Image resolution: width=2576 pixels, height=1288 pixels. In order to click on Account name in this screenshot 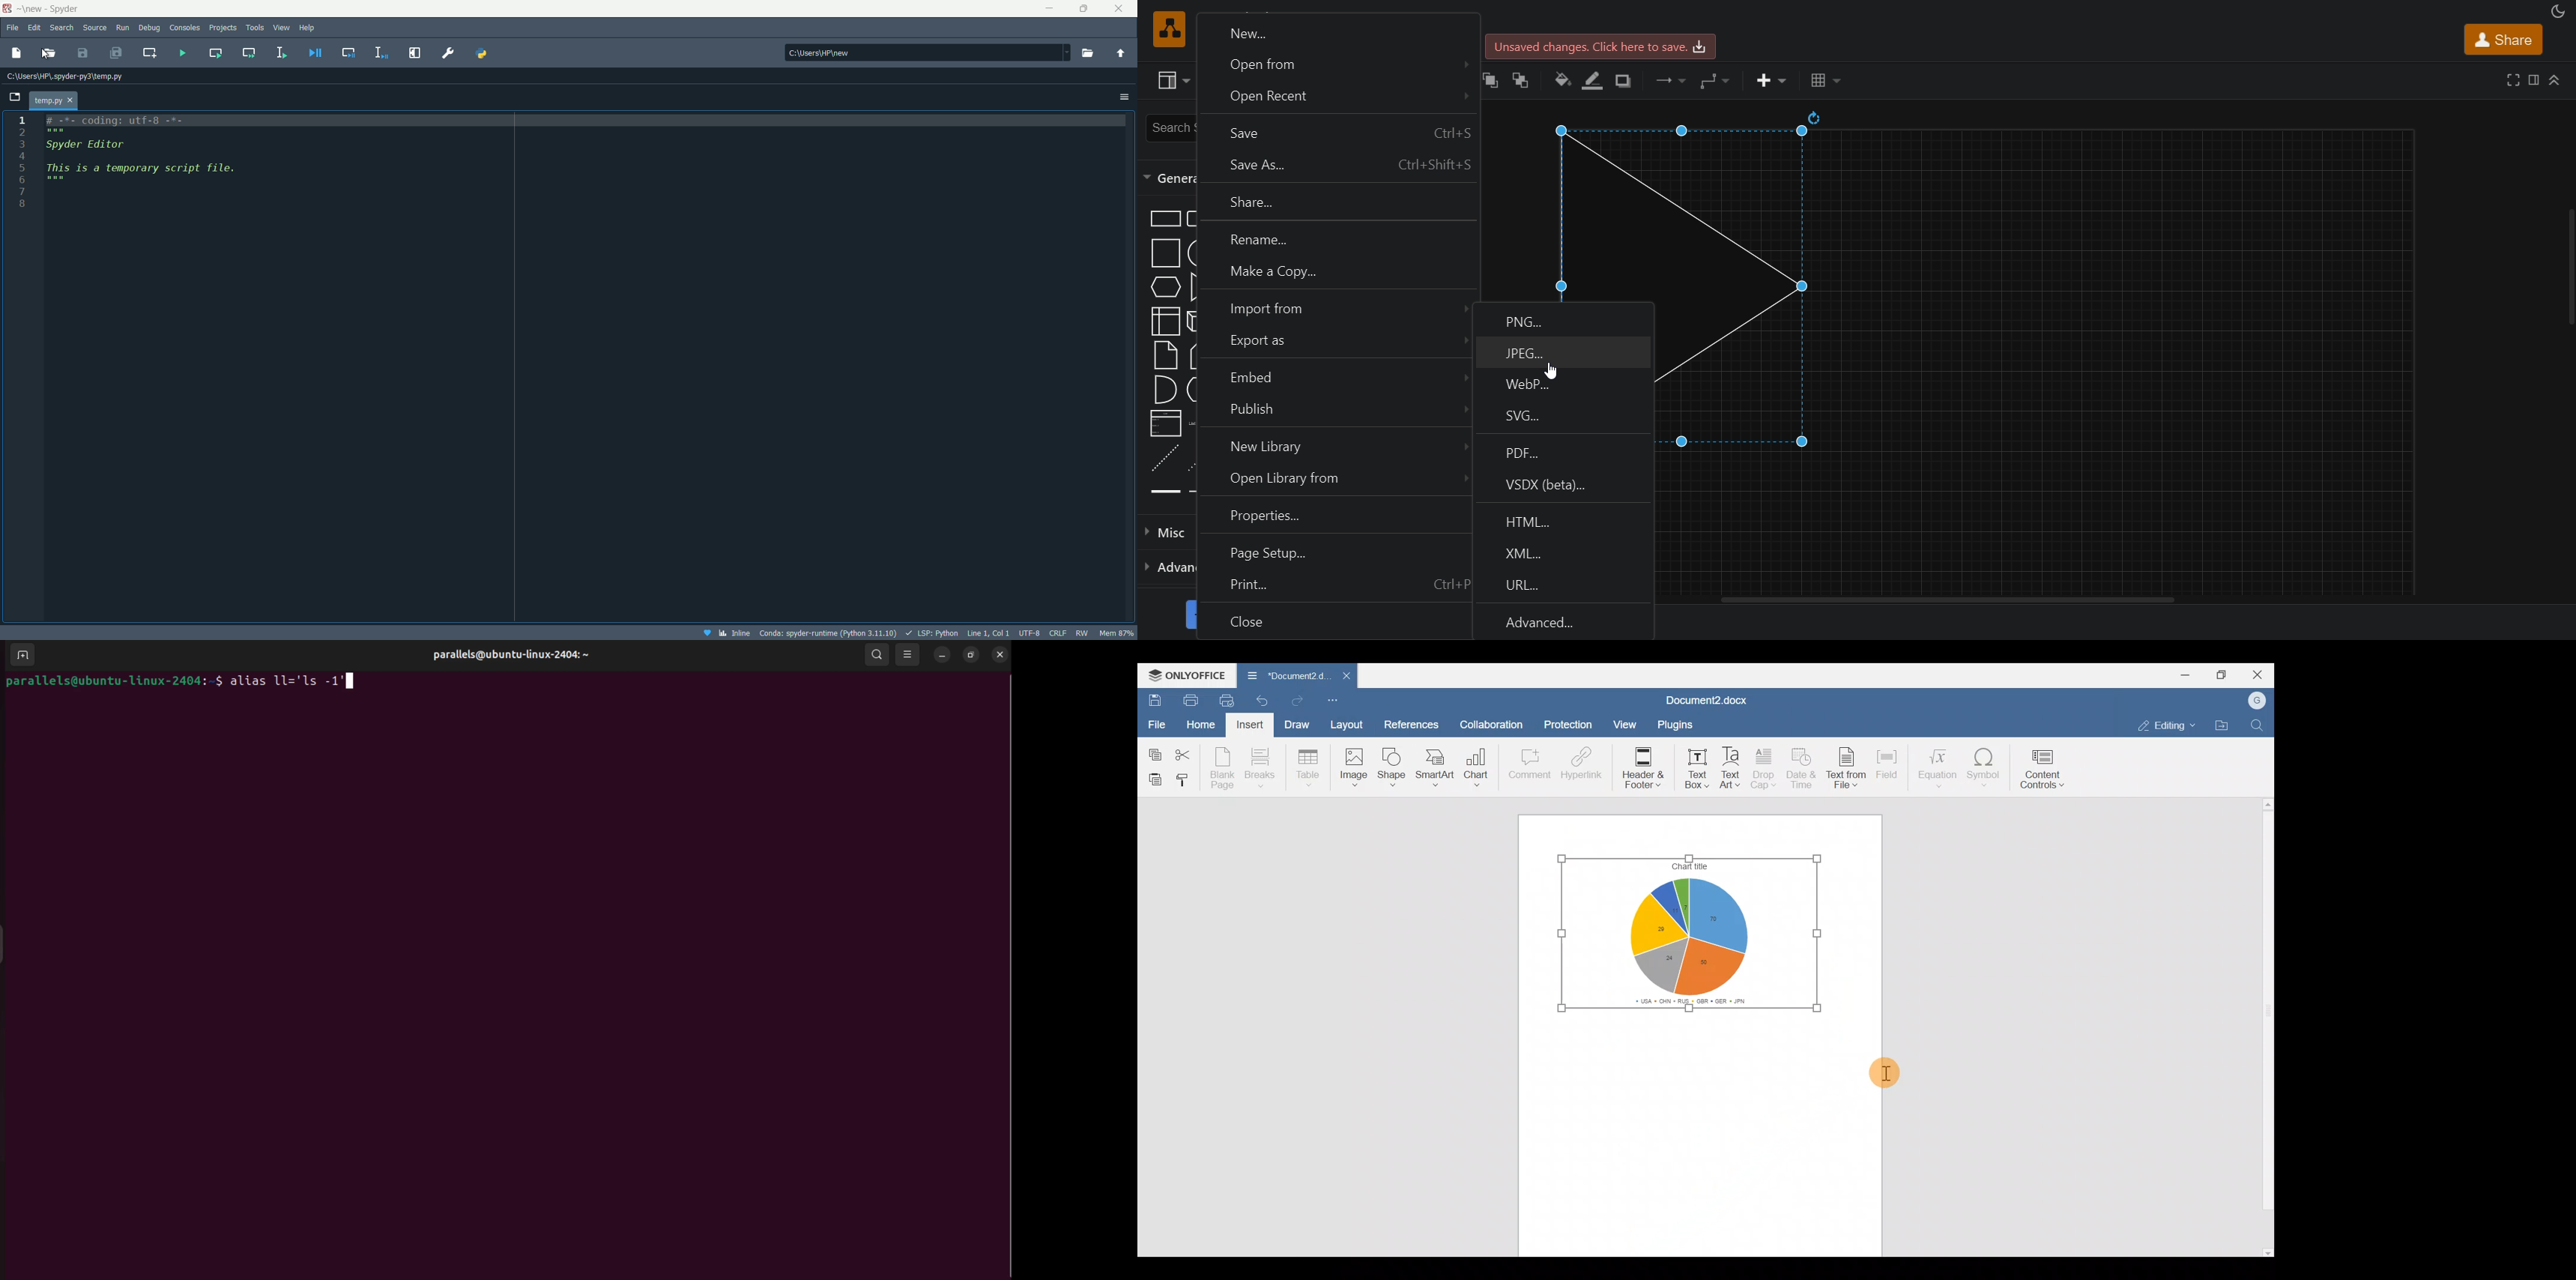, I will do `click(2258, 701)`.